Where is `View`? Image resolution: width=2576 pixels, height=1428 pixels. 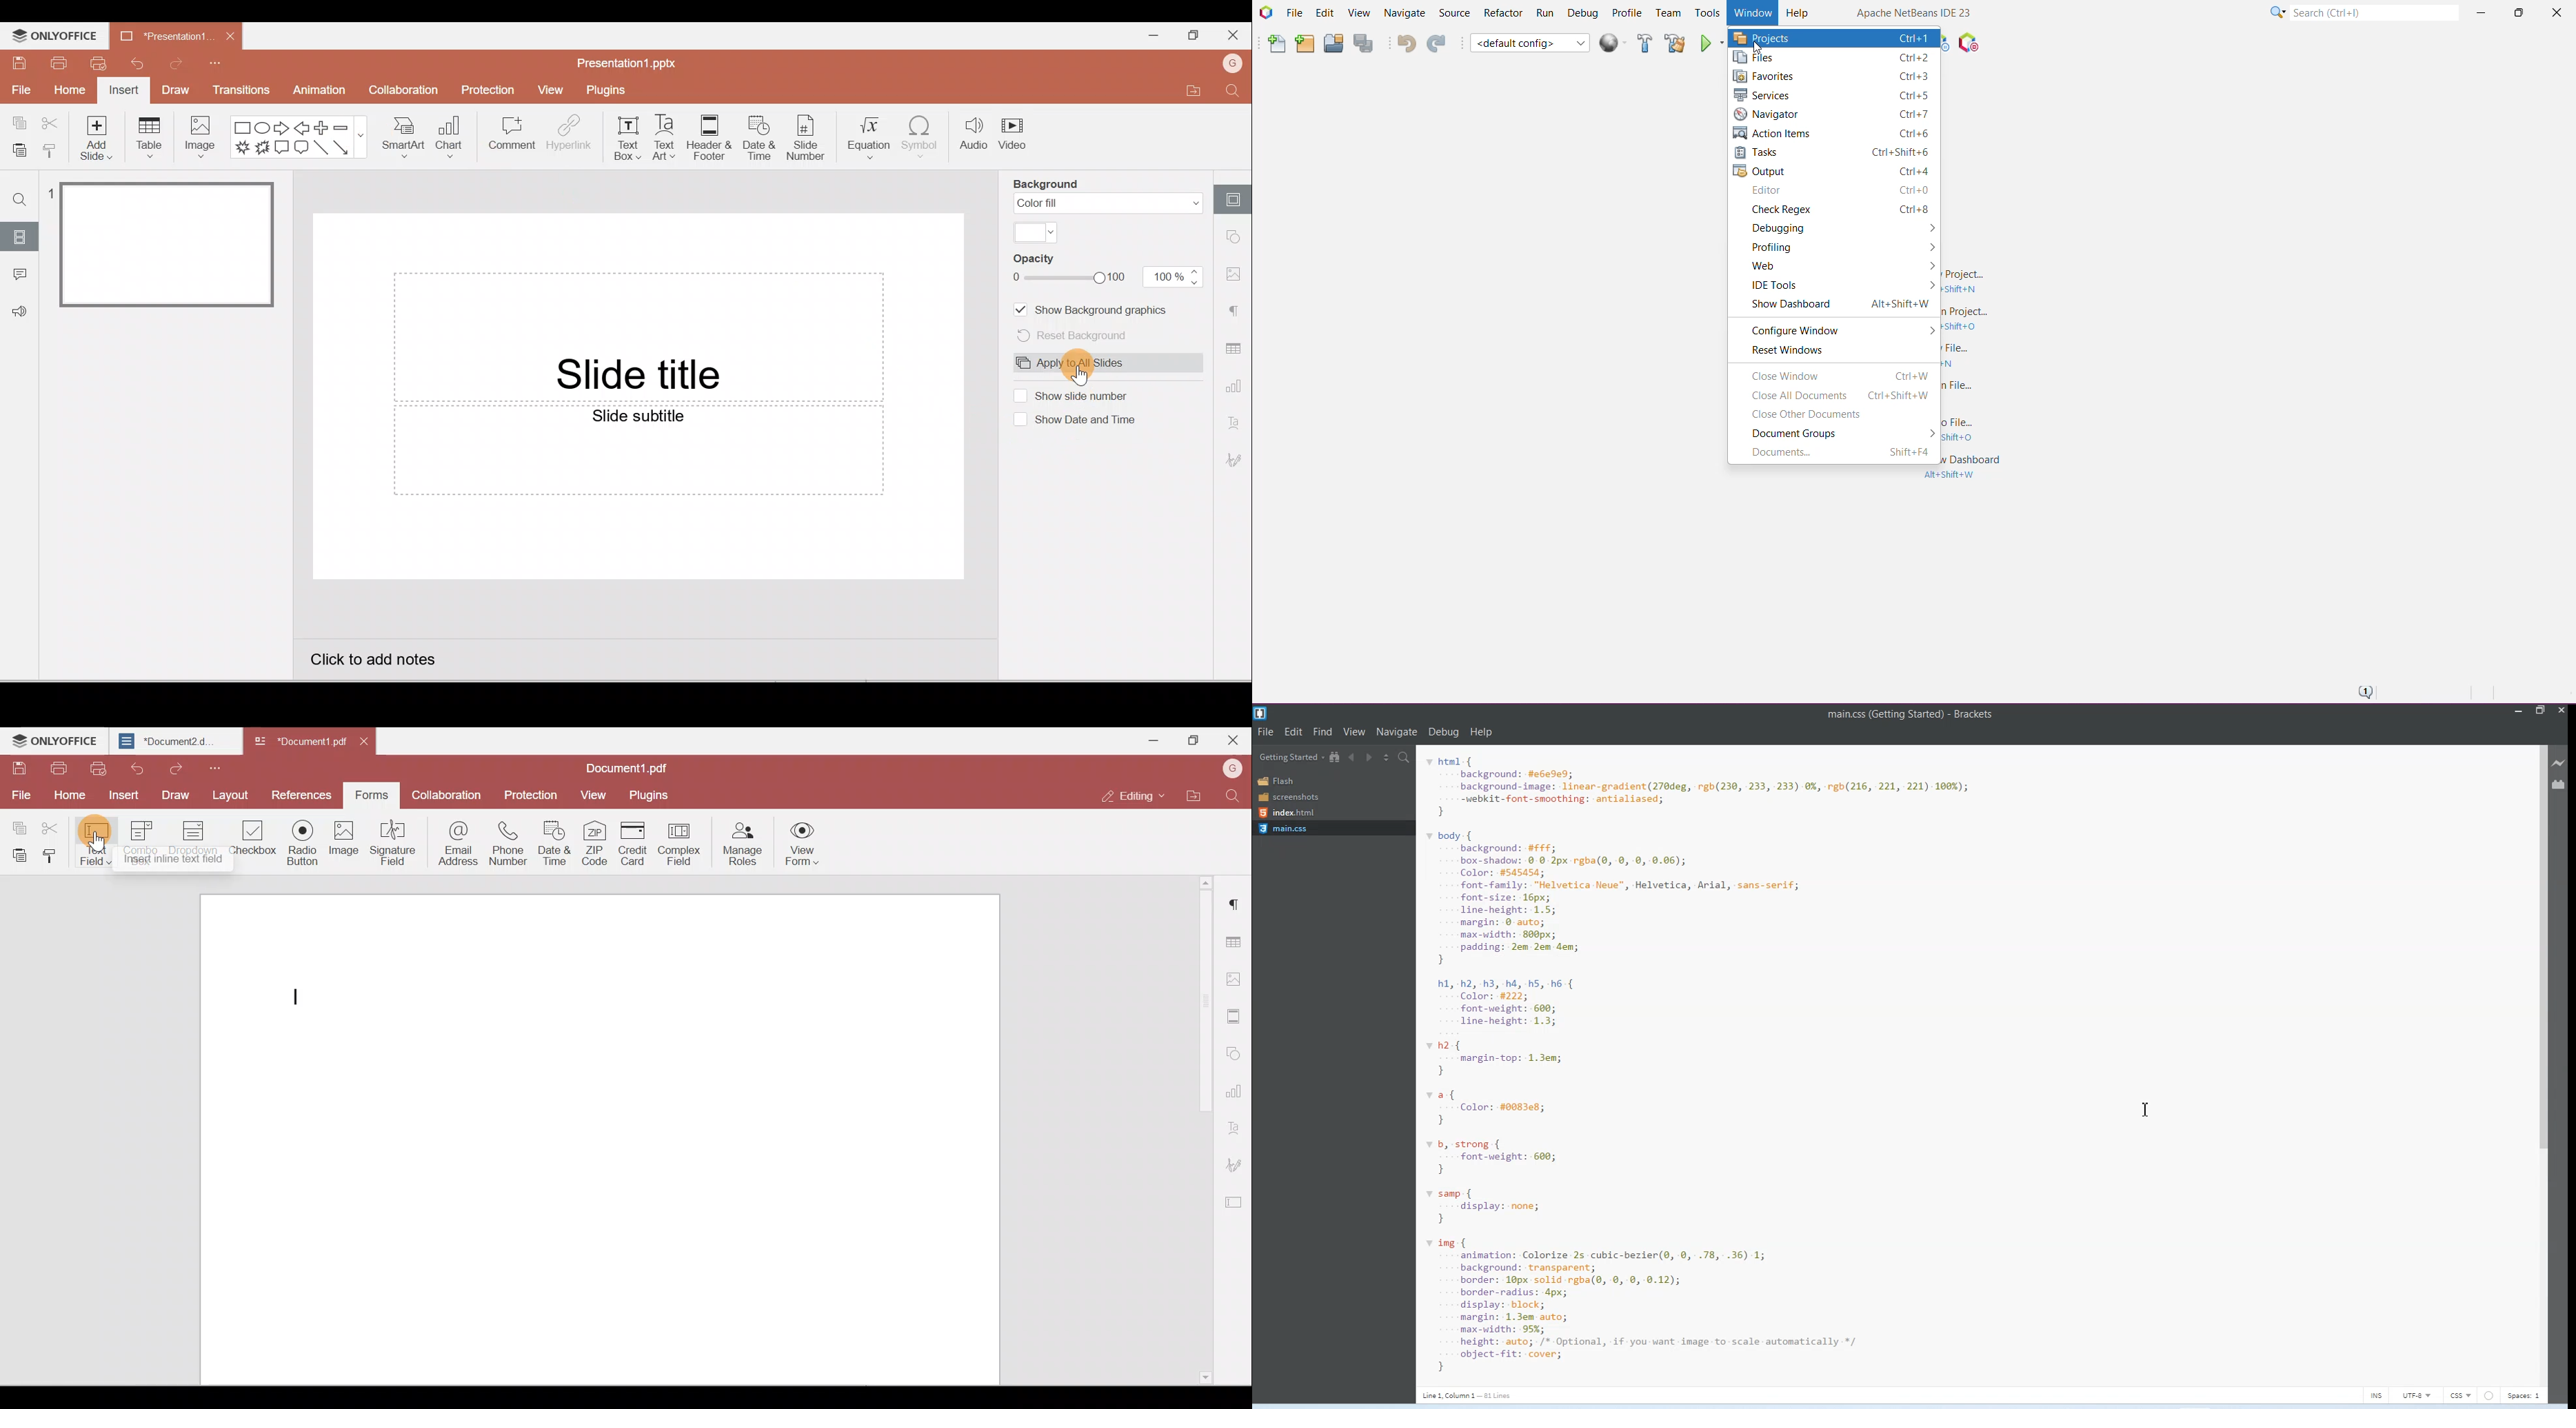
View is located at coordinates (551, 91).